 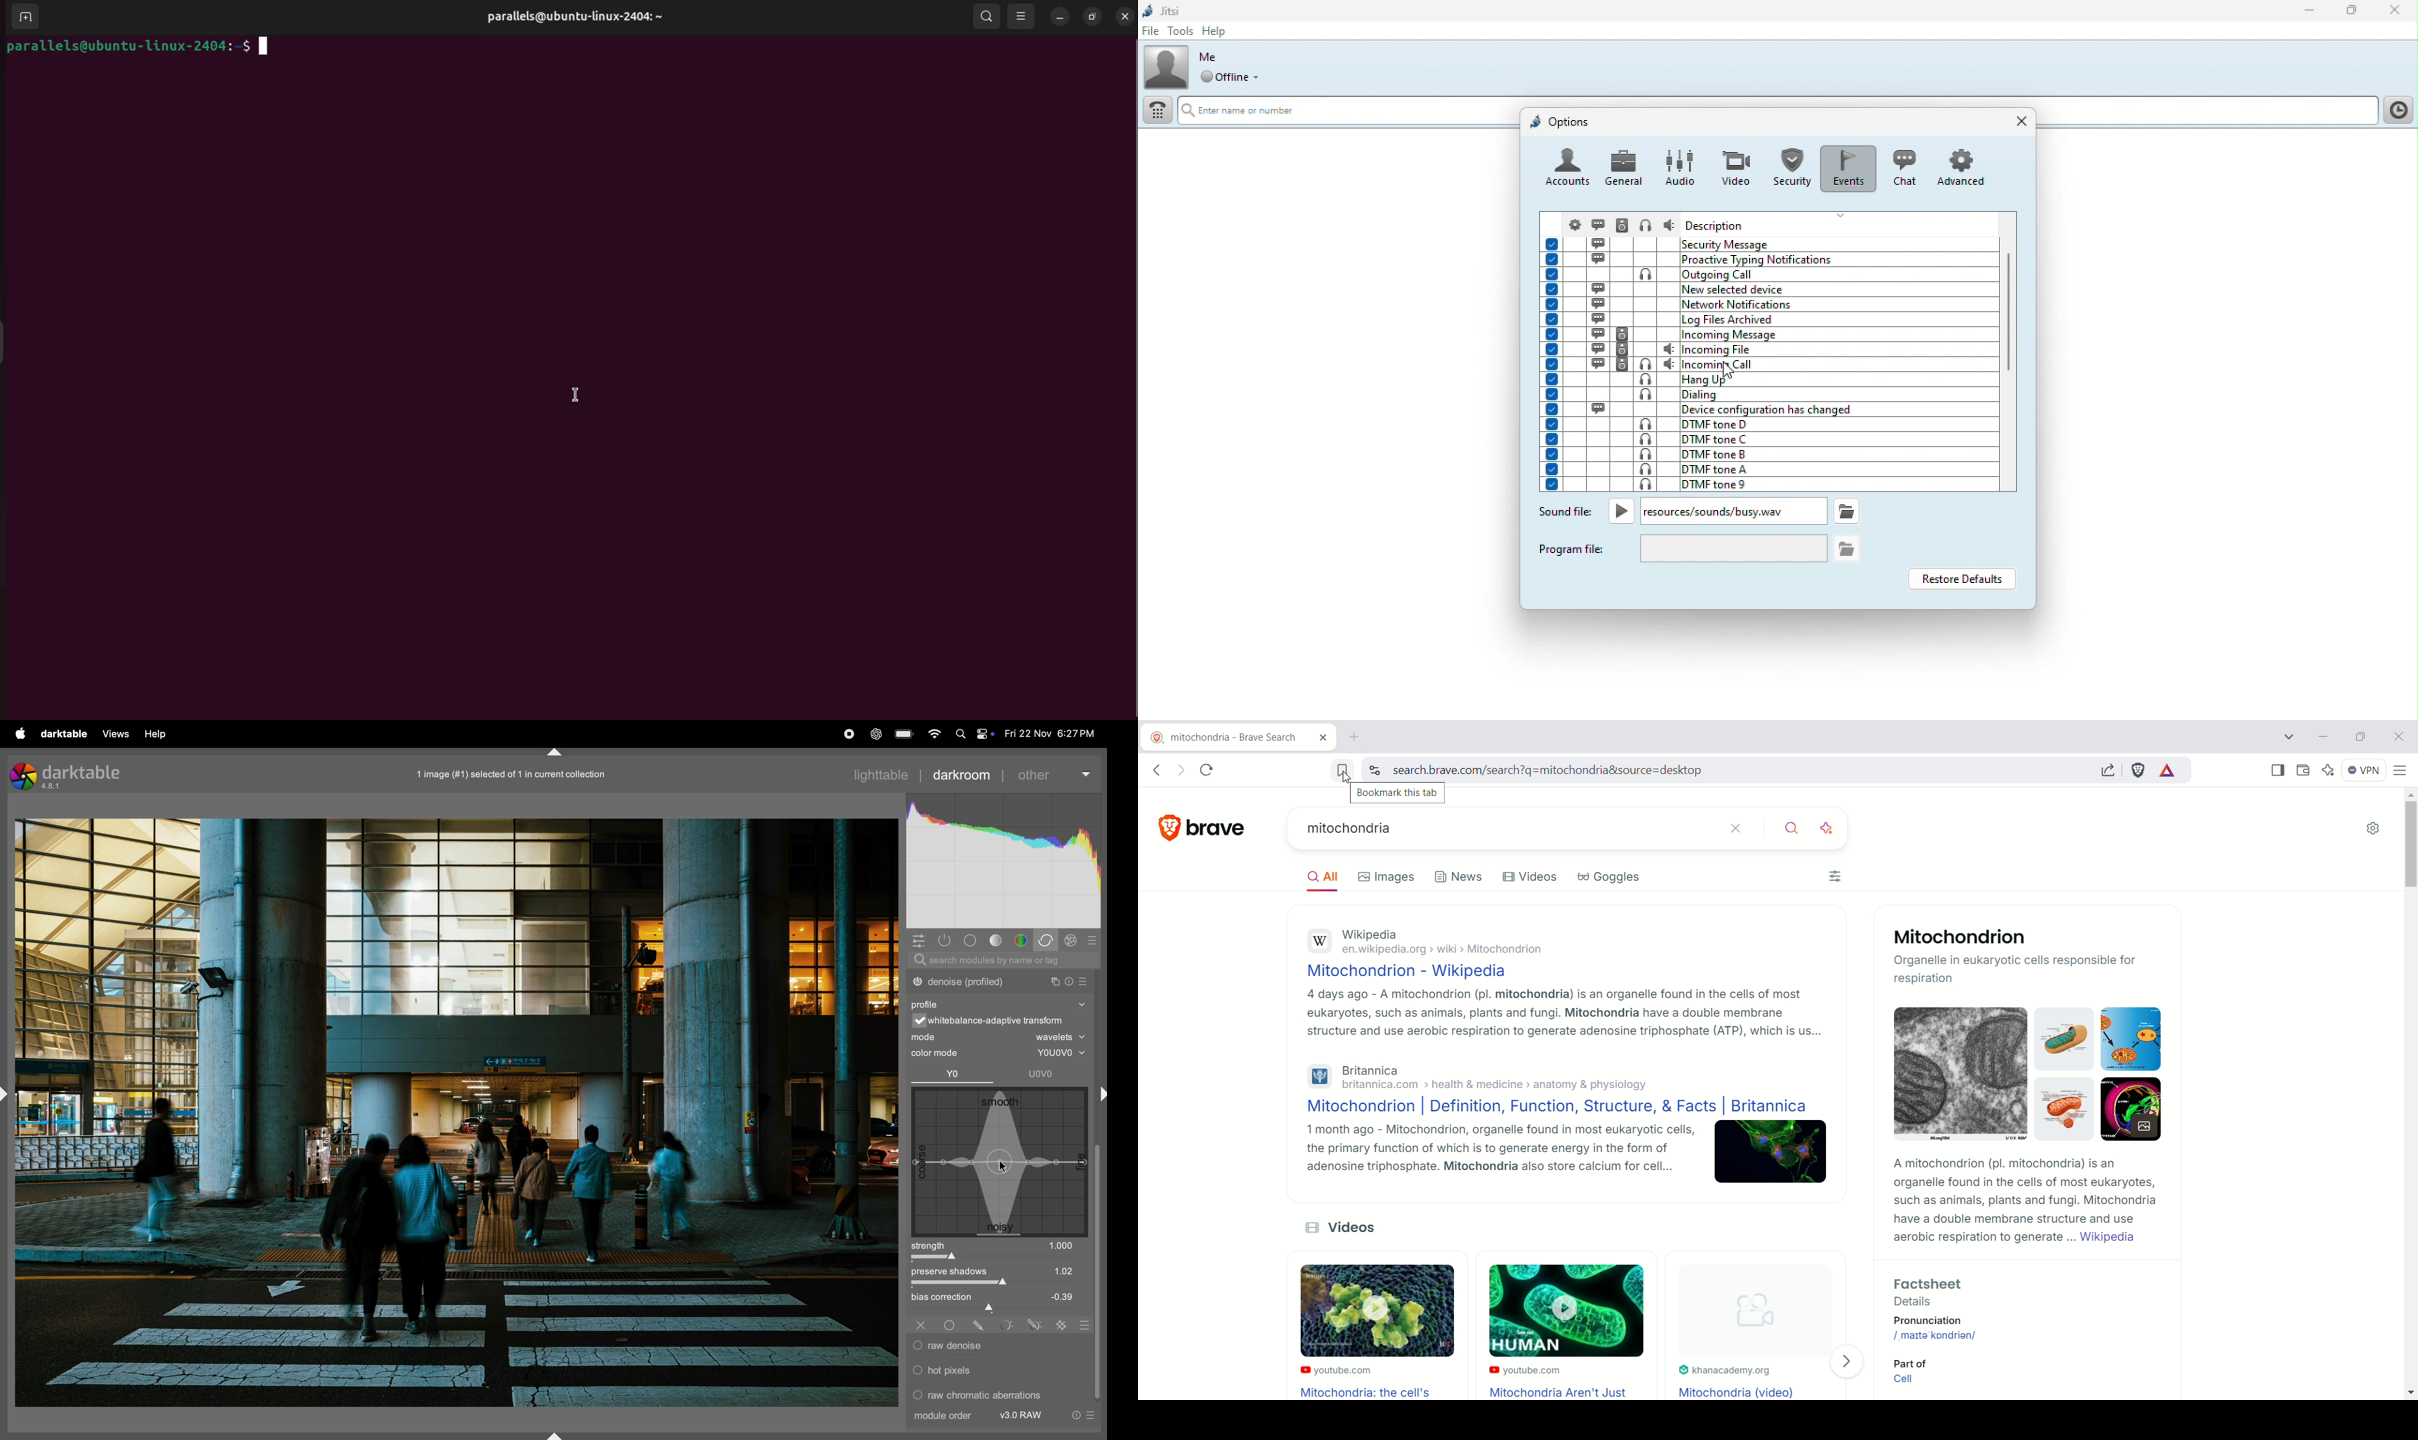 What do you see at coordinates (998, 1277) in the screenshot?
I see `preserve shadows` at bounding box center [998, 1277].